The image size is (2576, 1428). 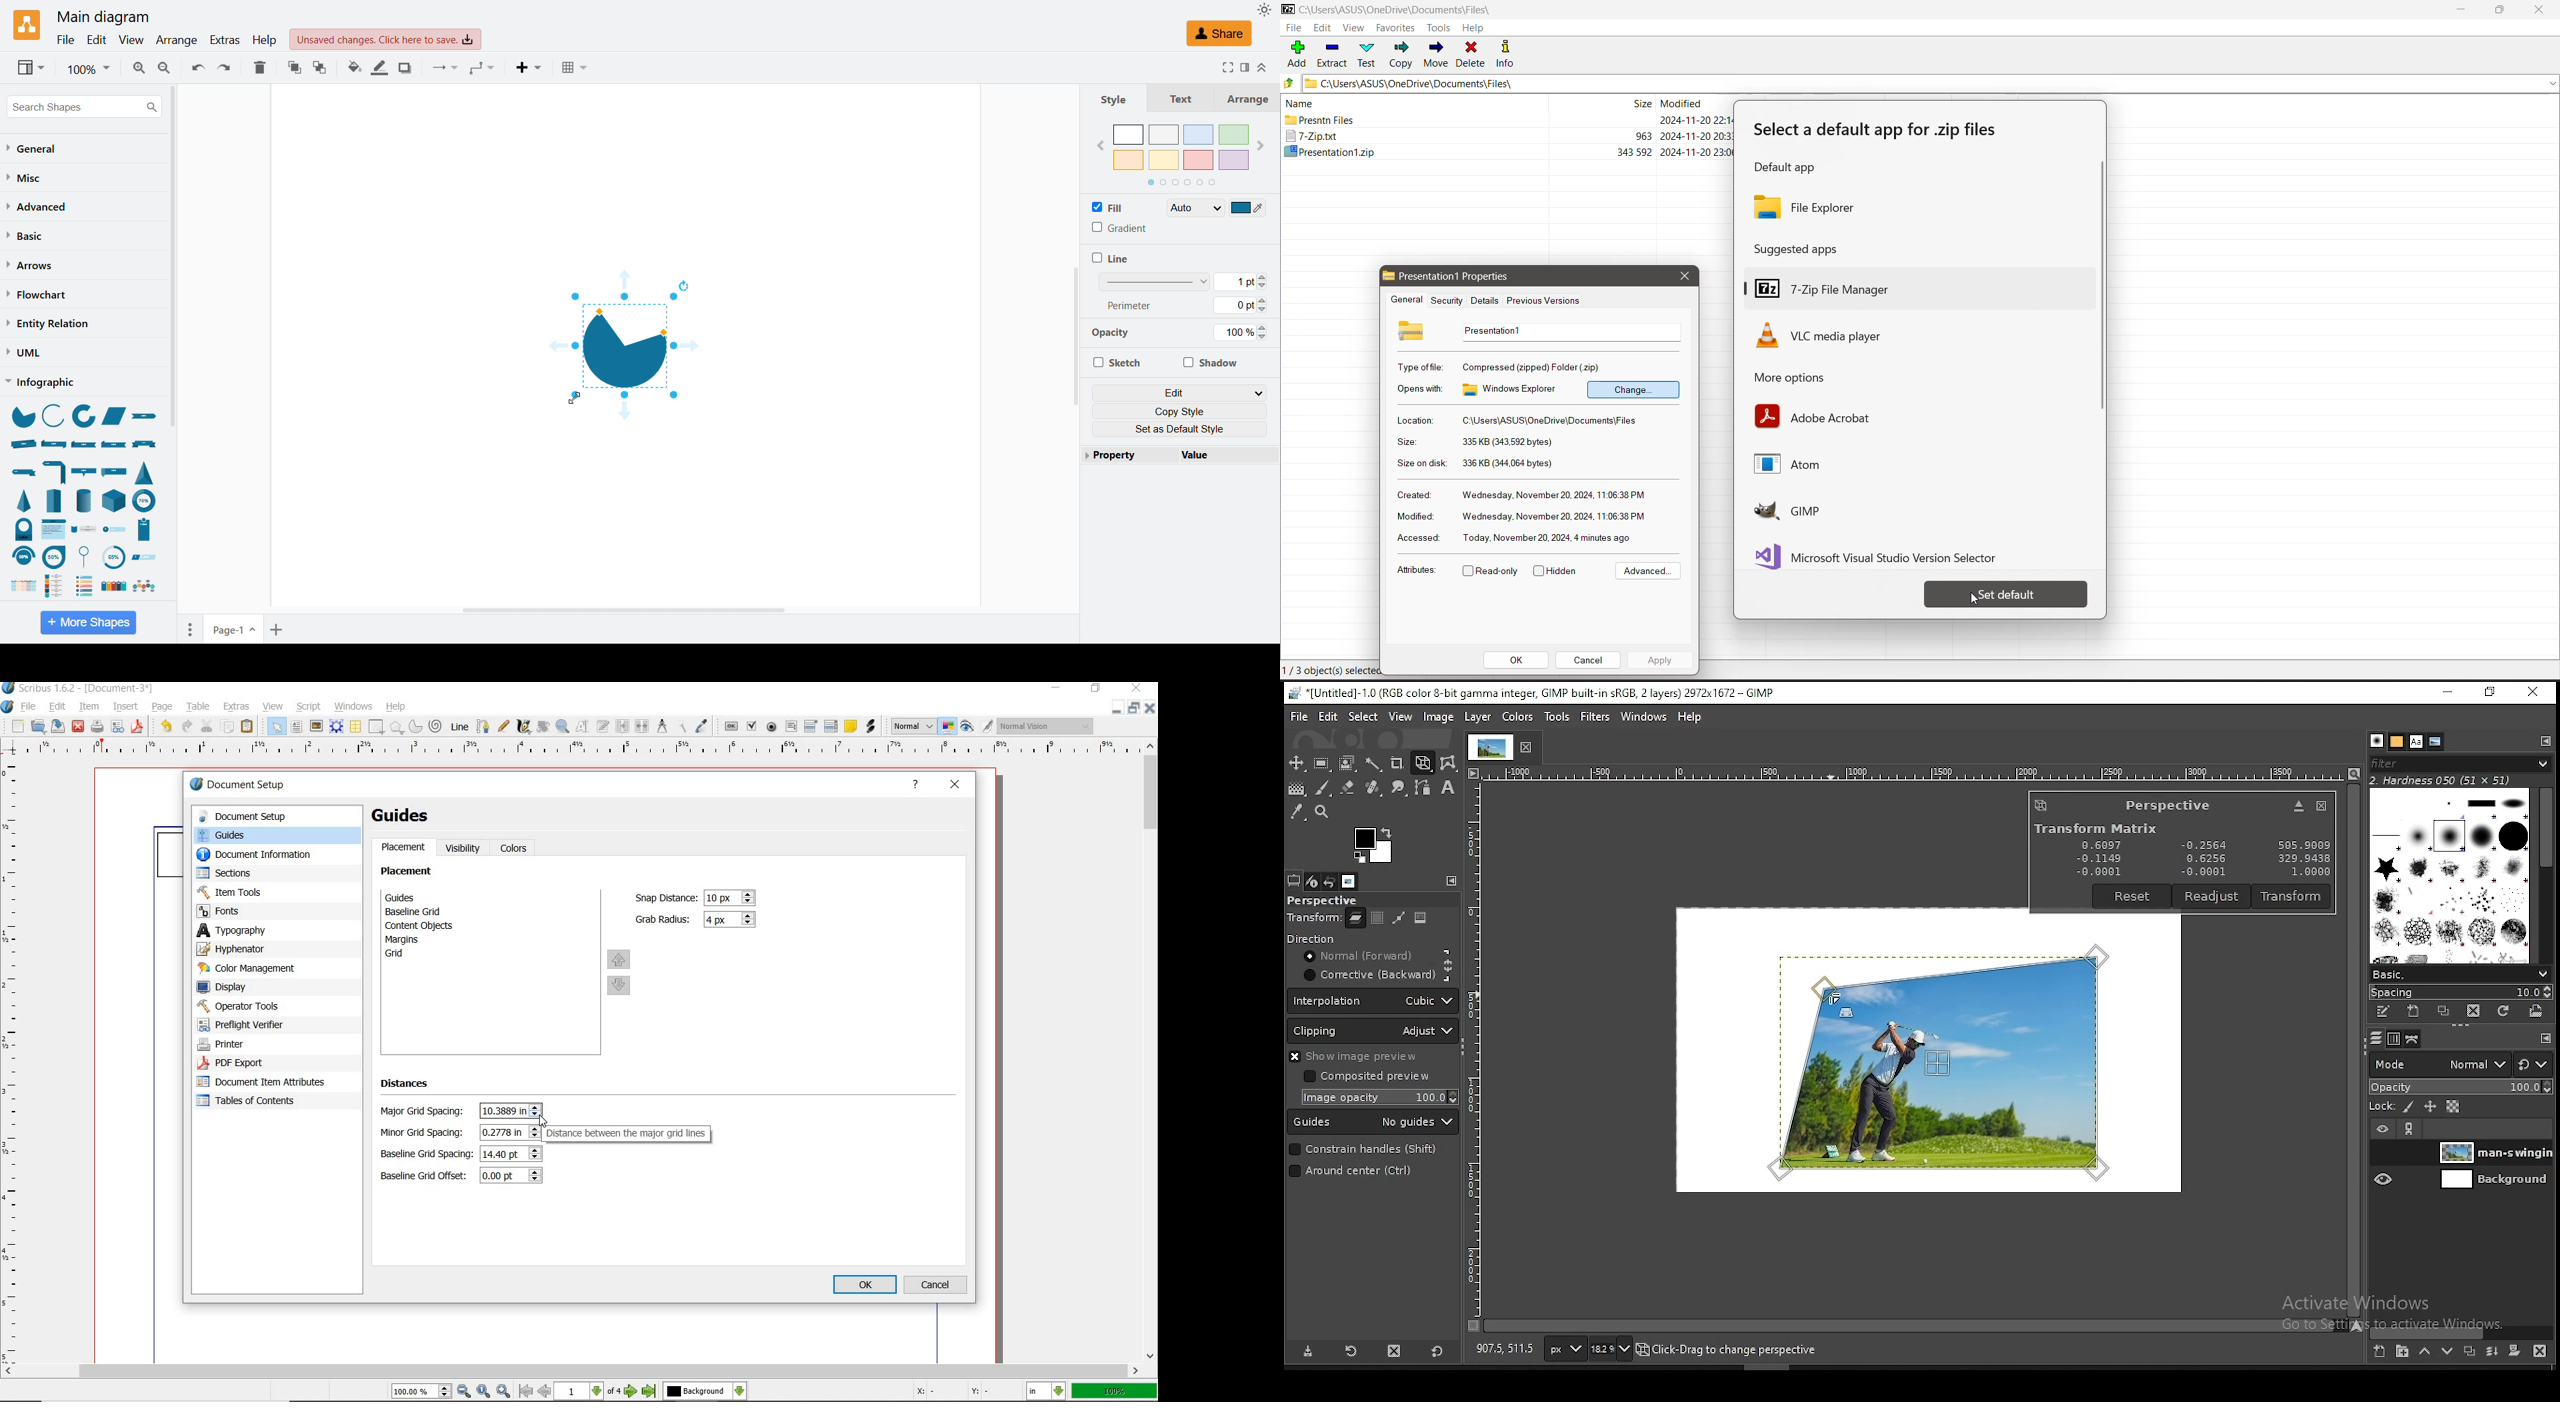 I want to click on merge layer, so click(x=2492, y=1349).